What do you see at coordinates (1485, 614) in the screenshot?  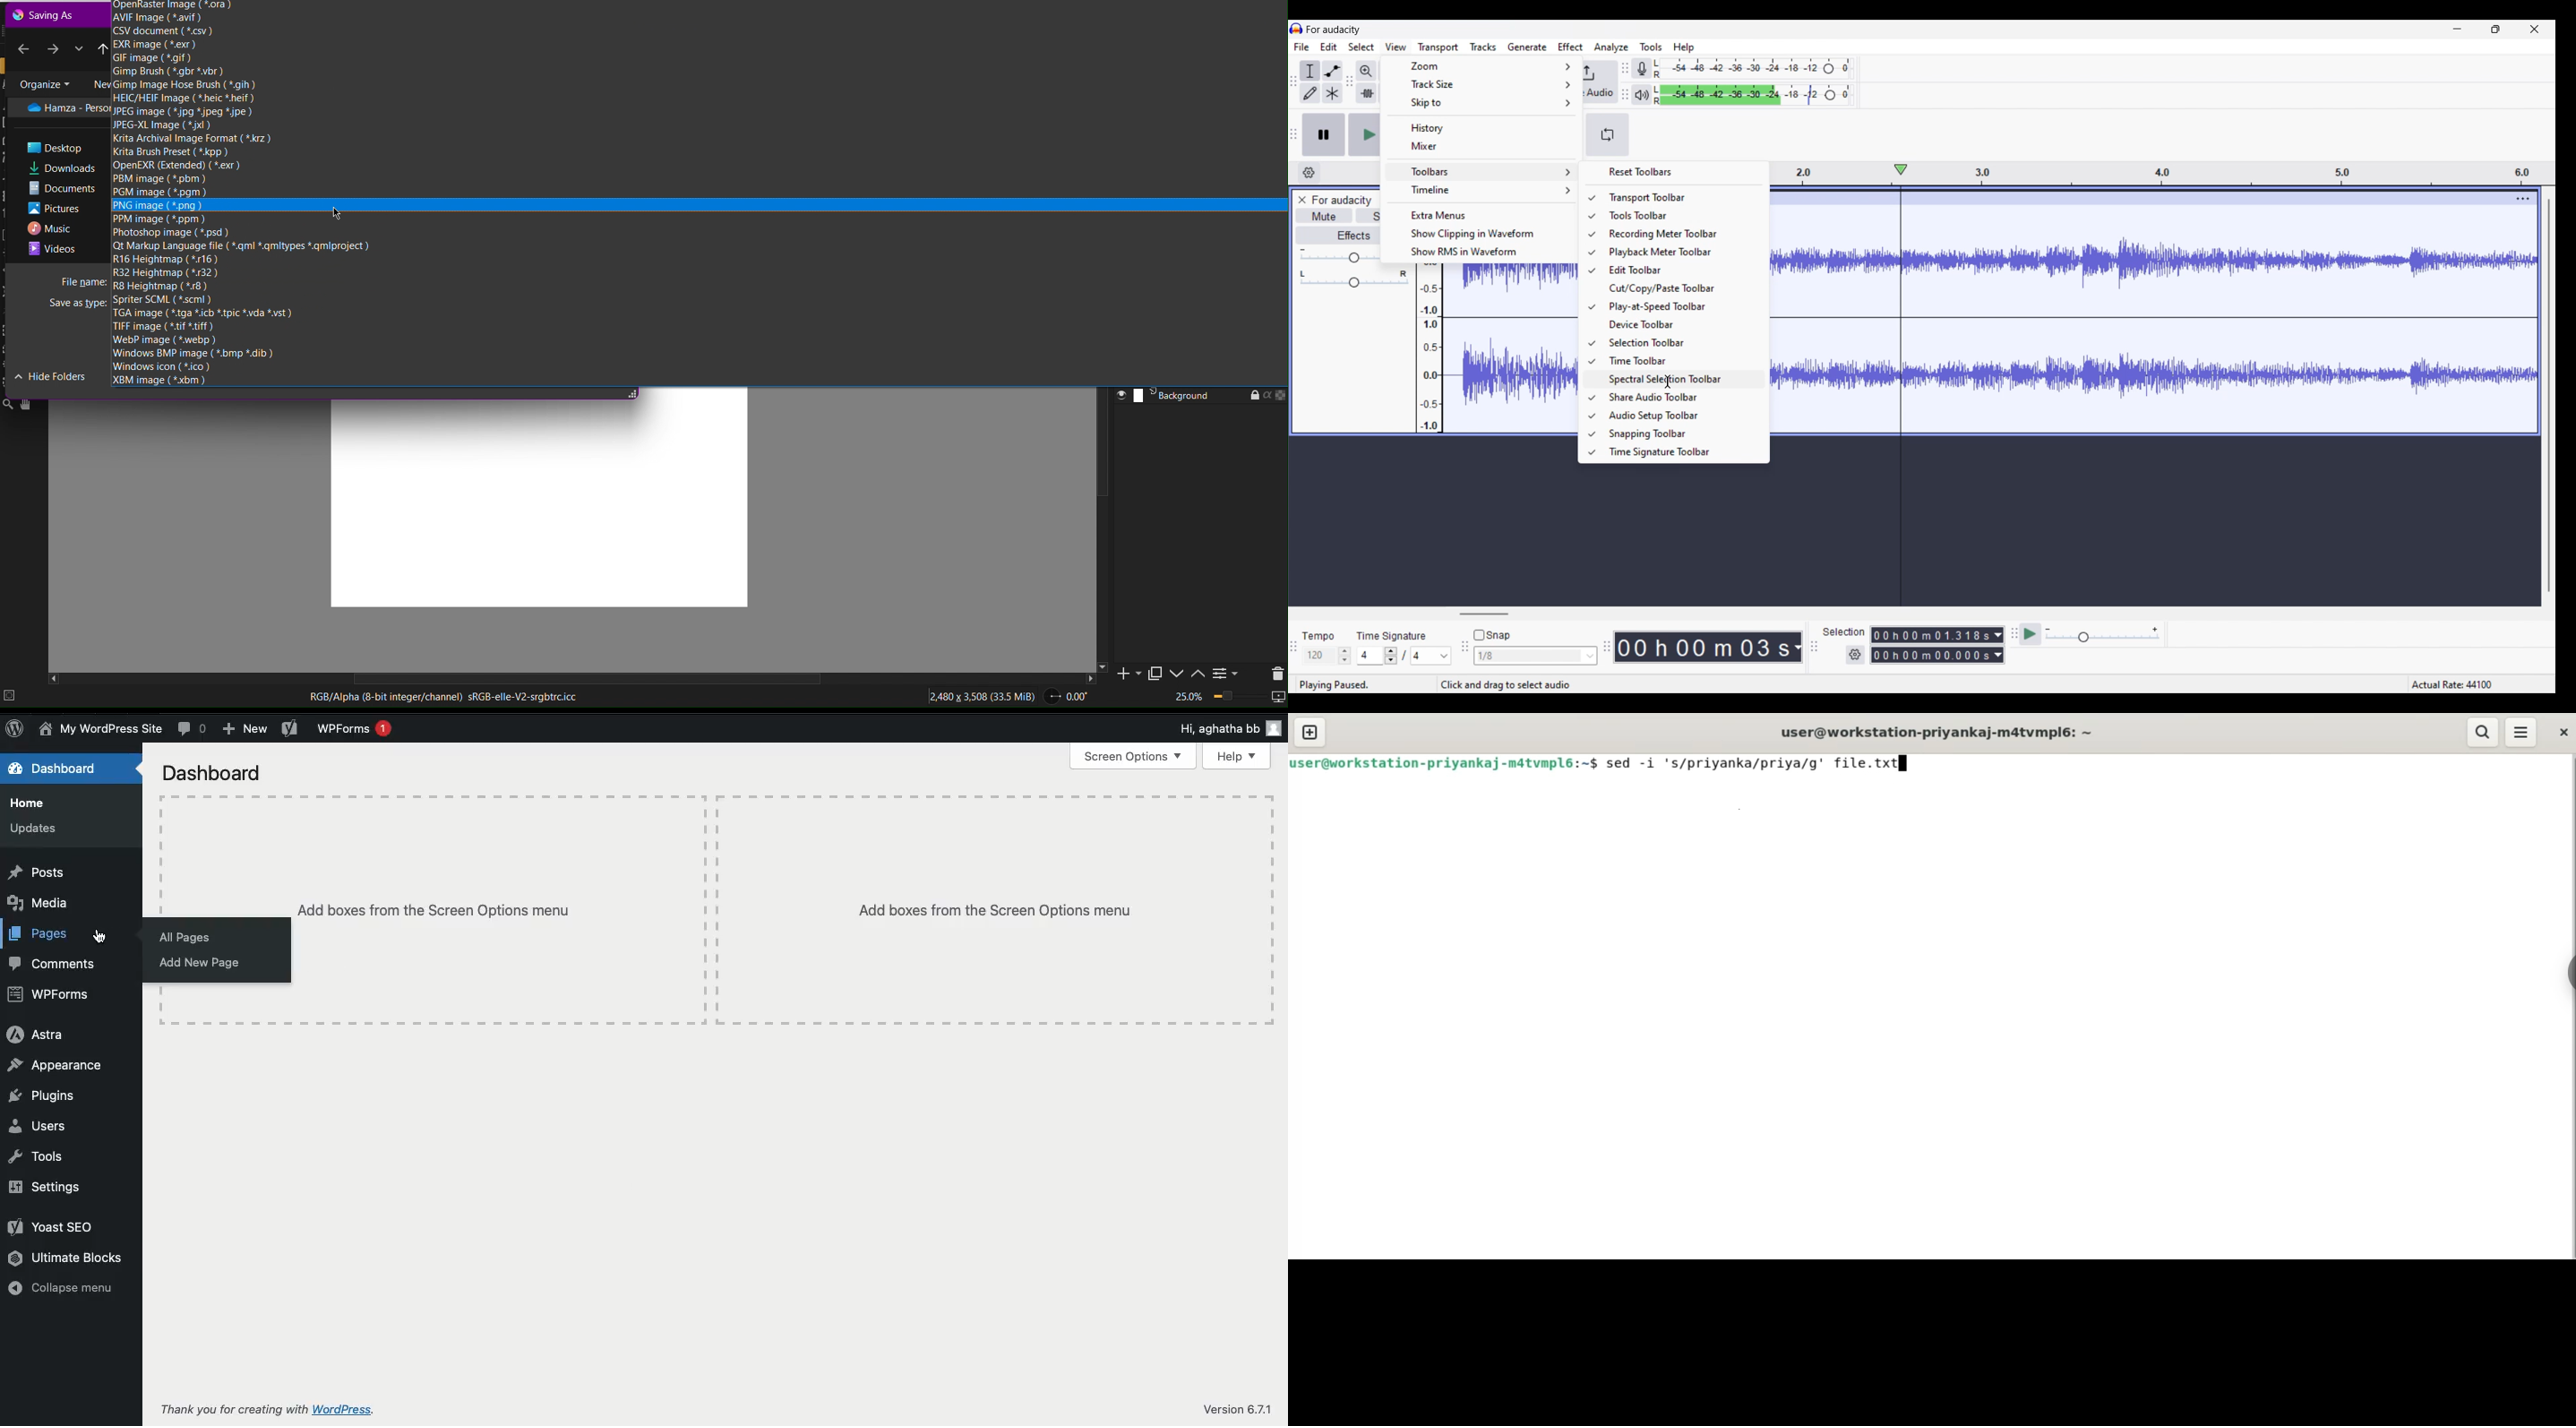 I see `Horizontal slide bar` at bounding box center [1485, 614].